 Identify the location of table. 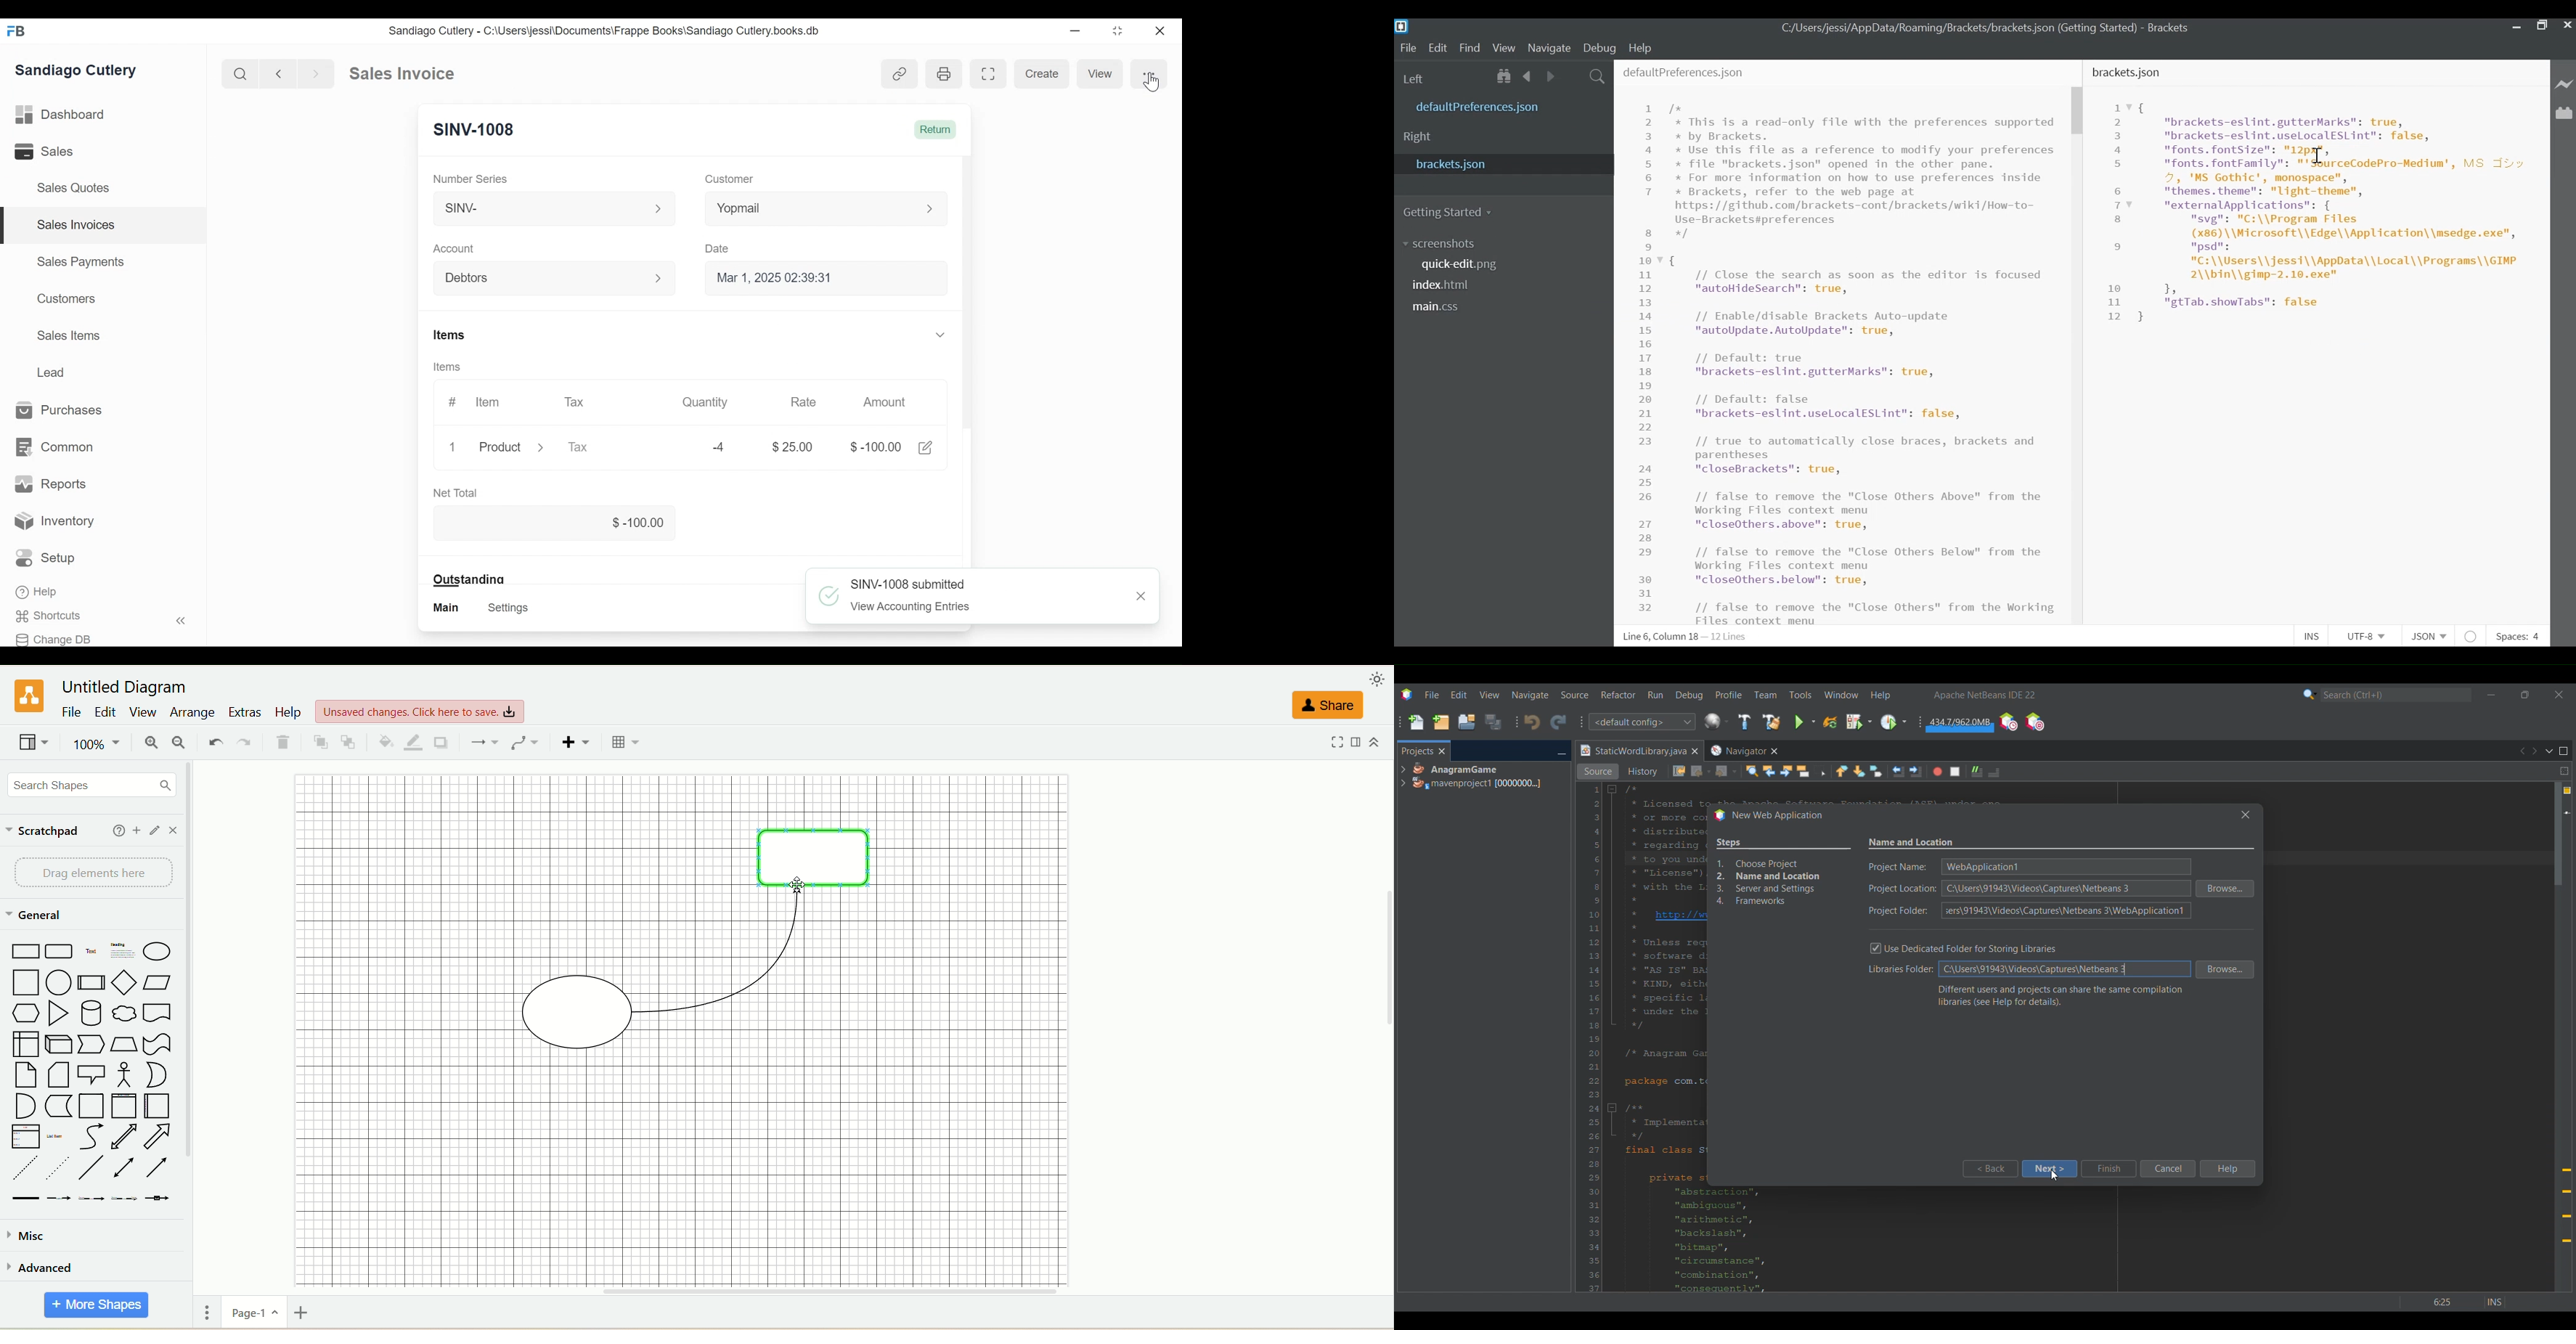
(624, 743).